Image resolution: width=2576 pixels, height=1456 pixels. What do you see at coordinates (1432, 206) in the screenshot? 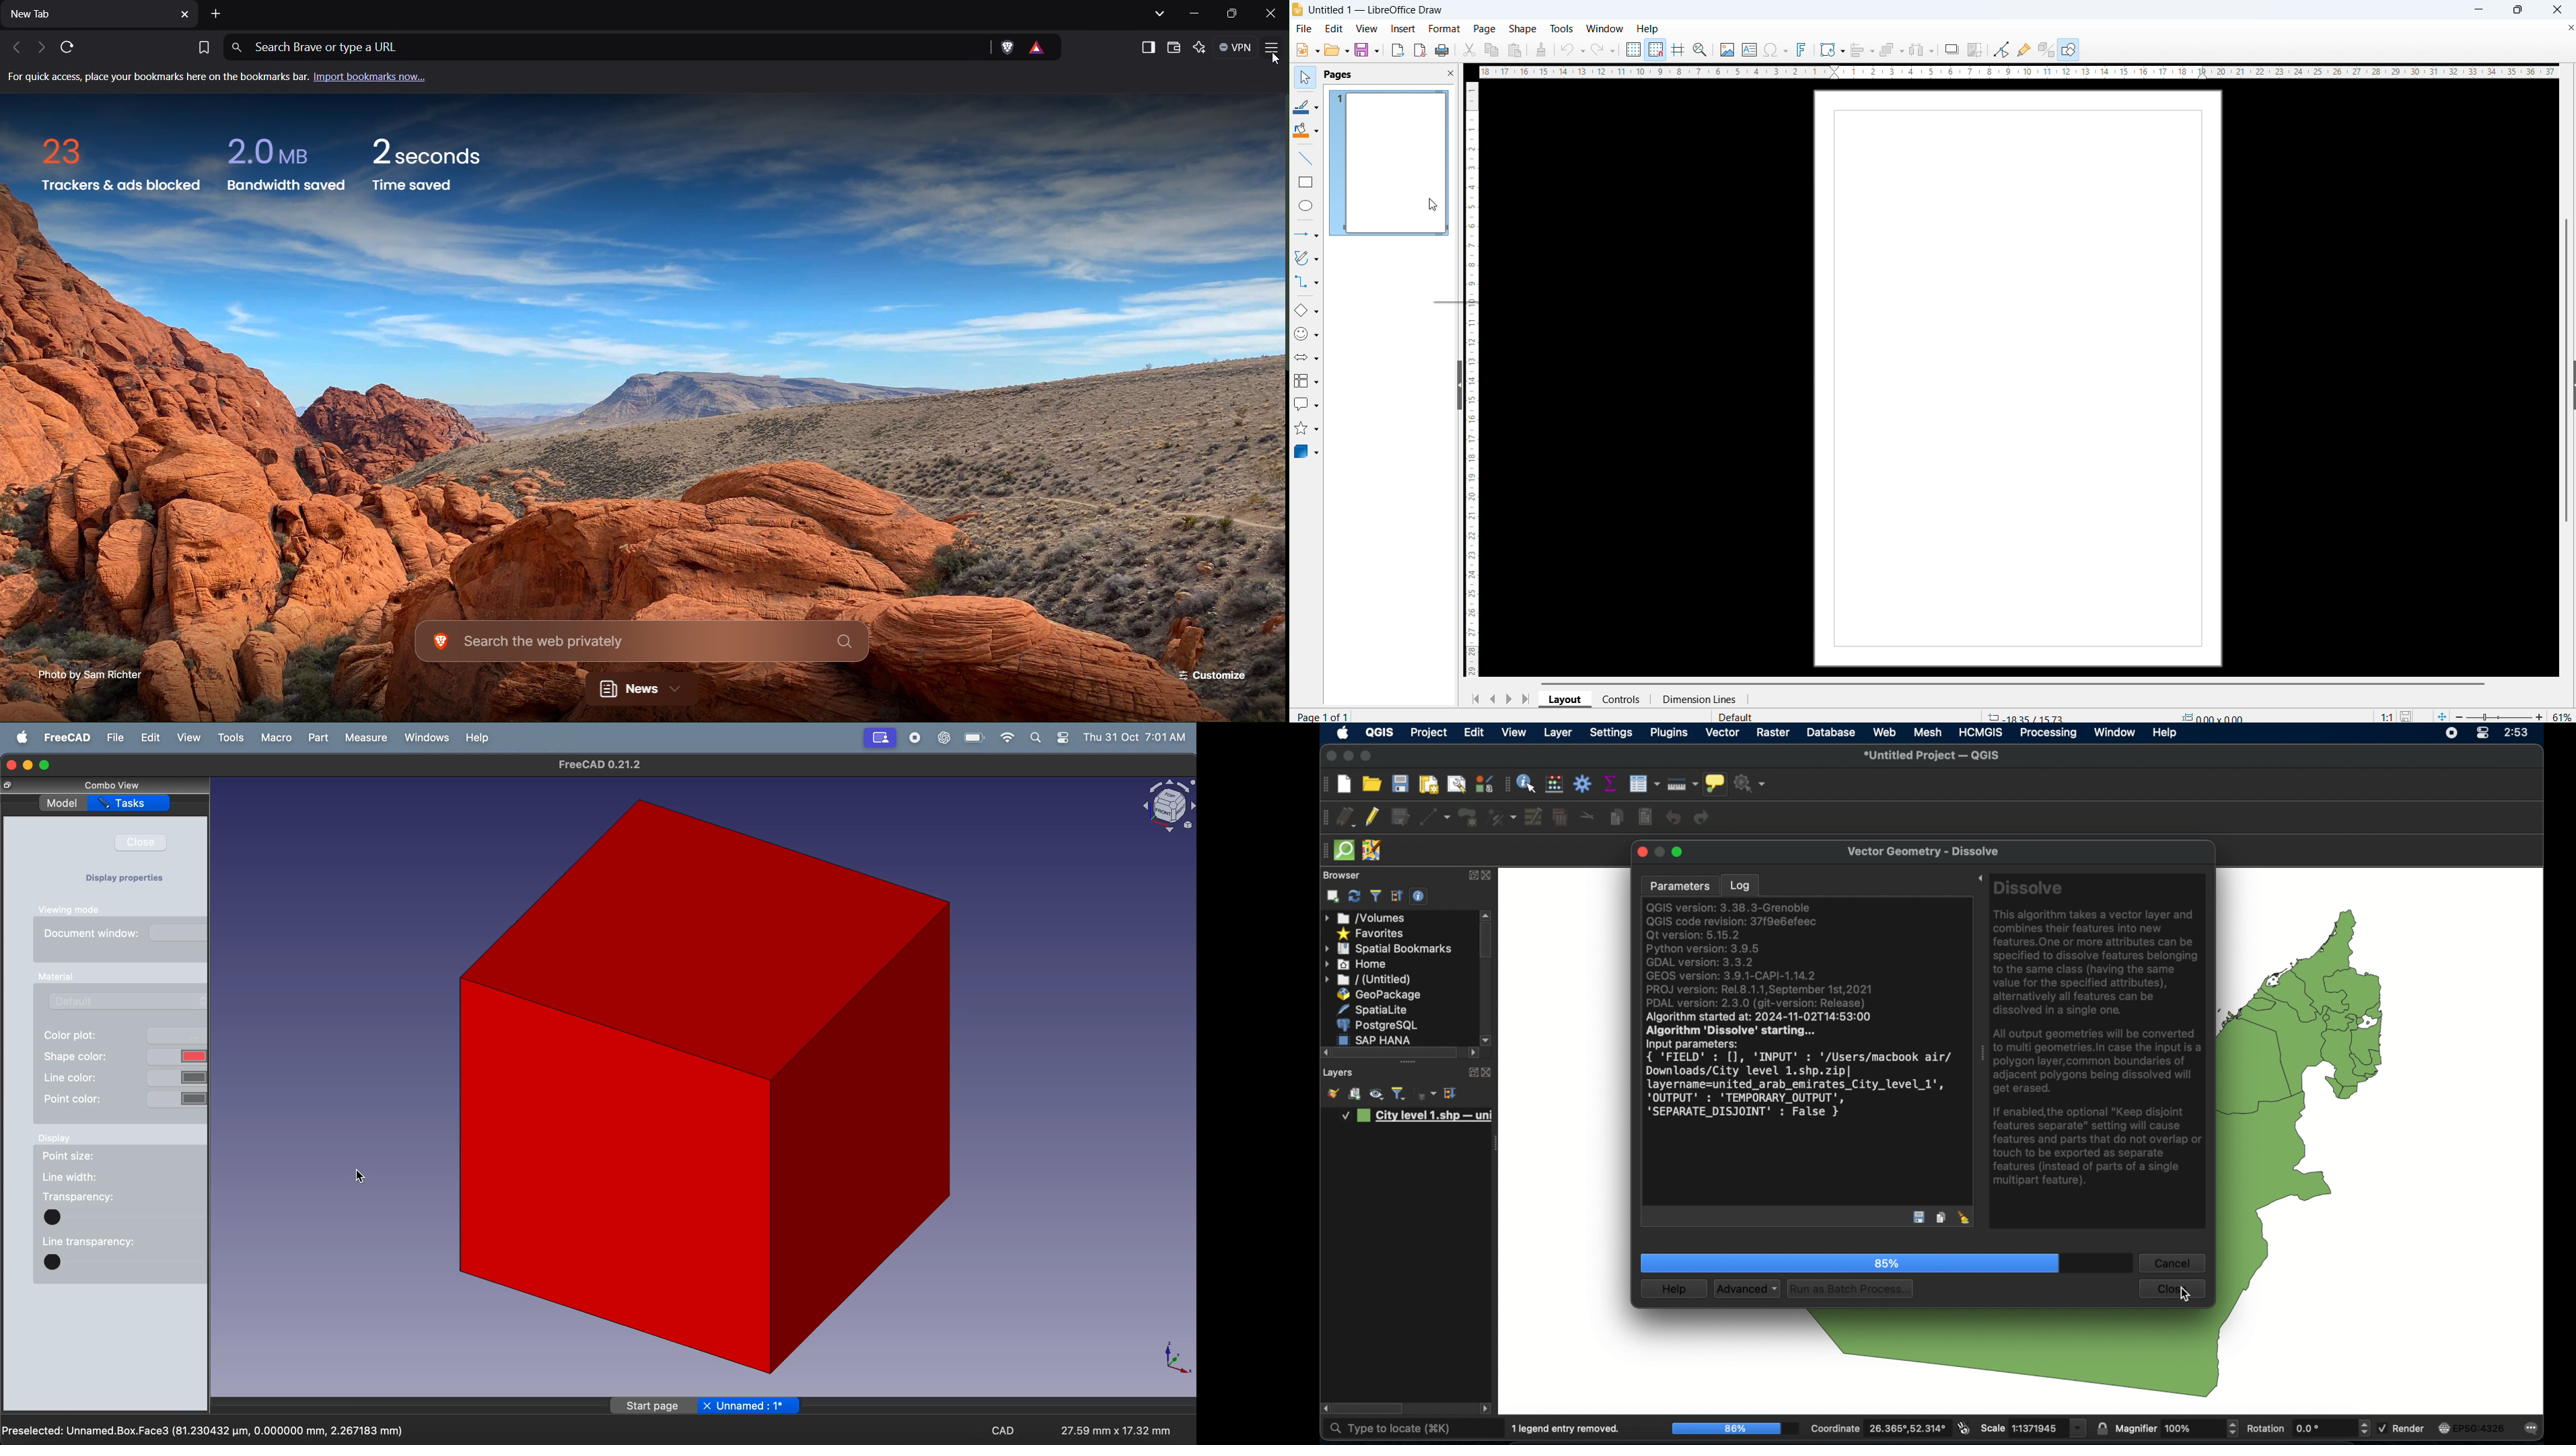
I see `cursor` at bounding box center [1432, 206].